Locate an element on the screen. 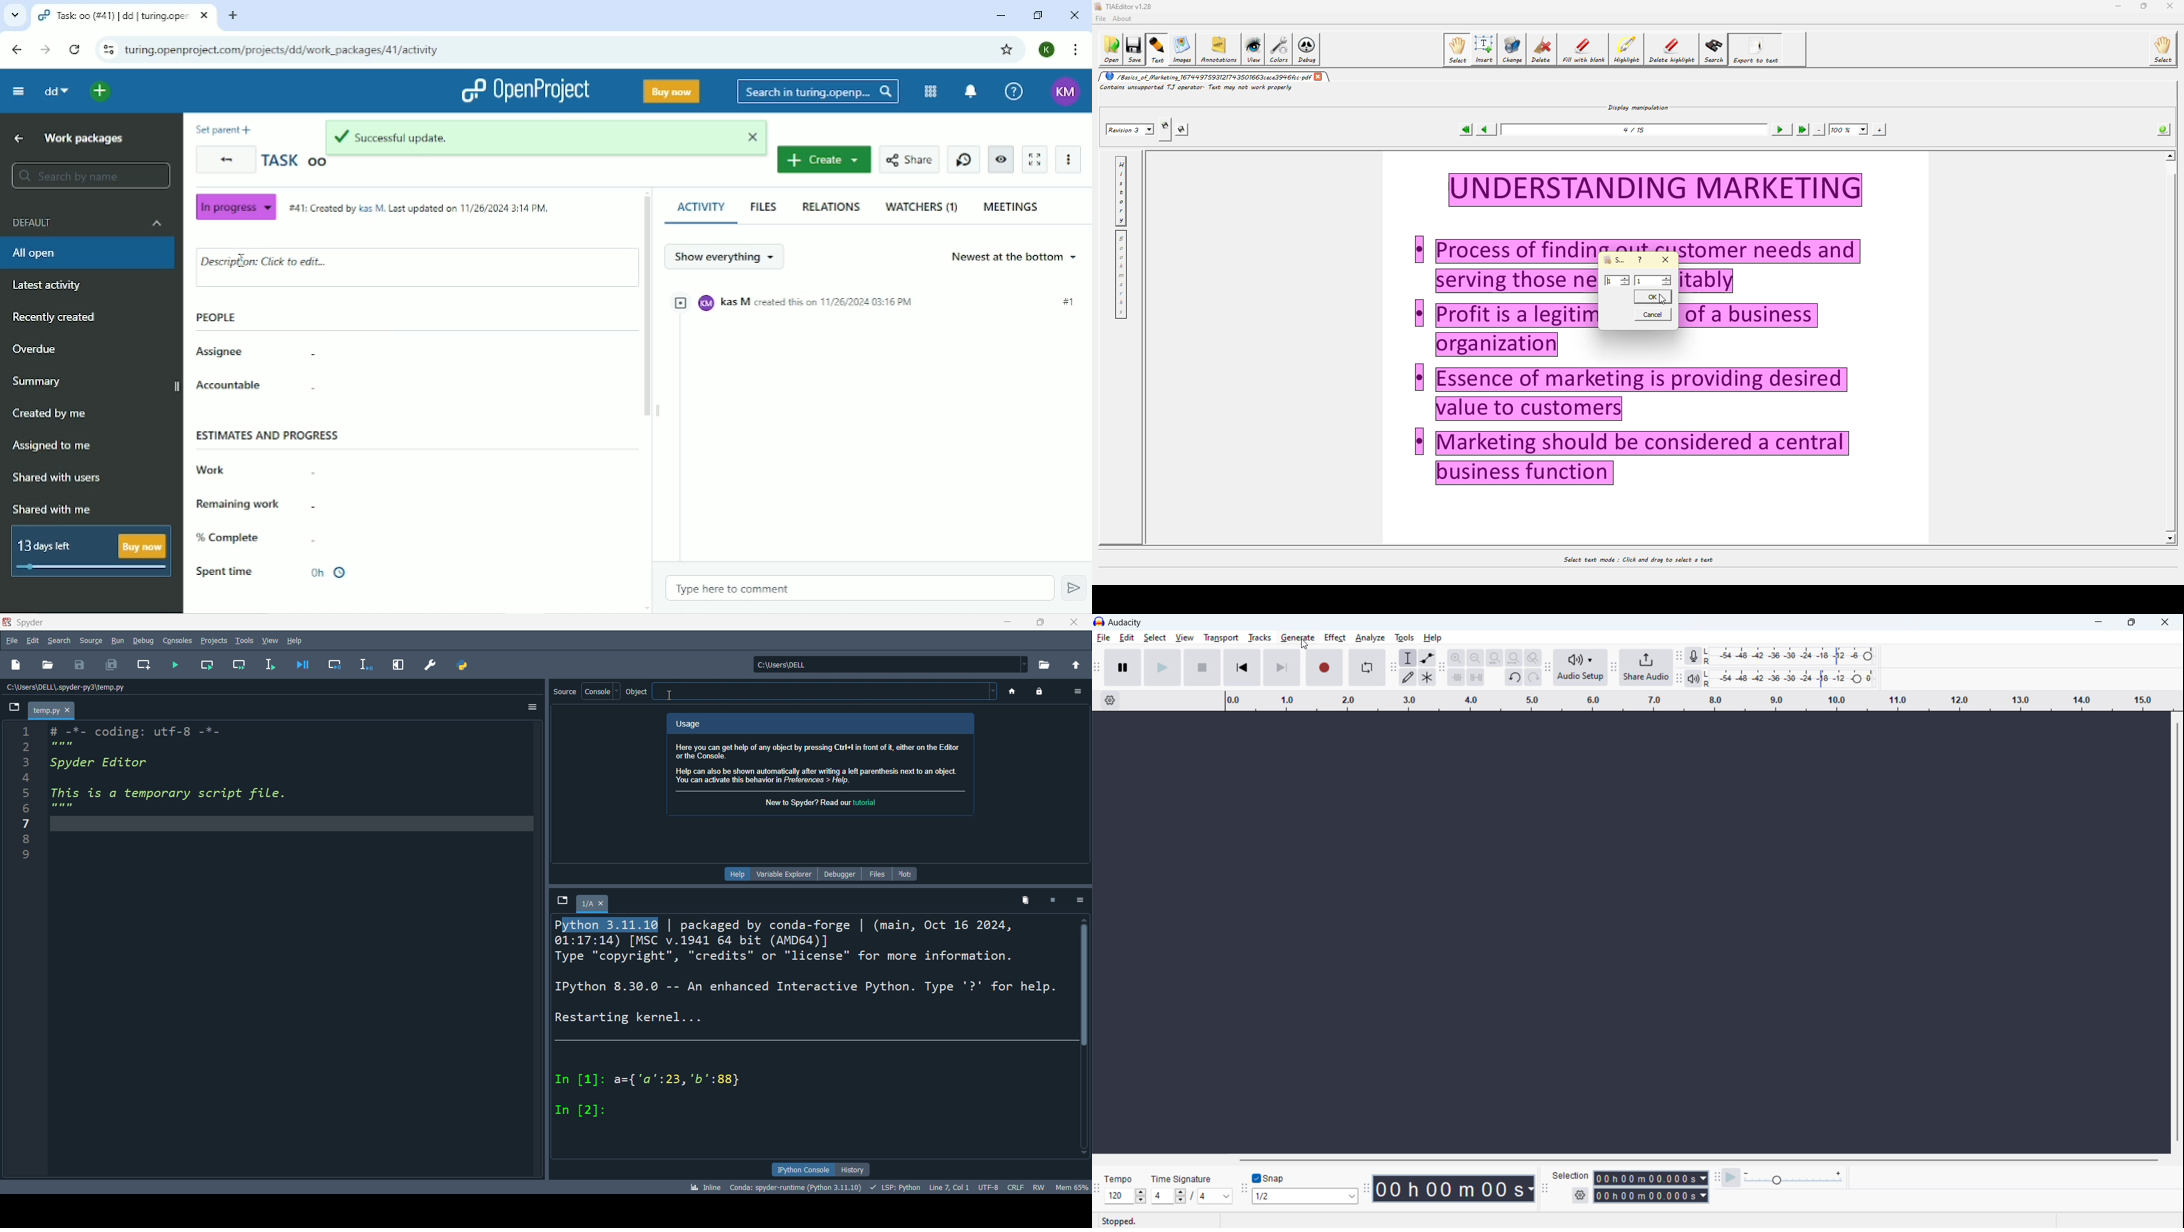  current directory: c:\users\dell is located at coordinates (886, 666).